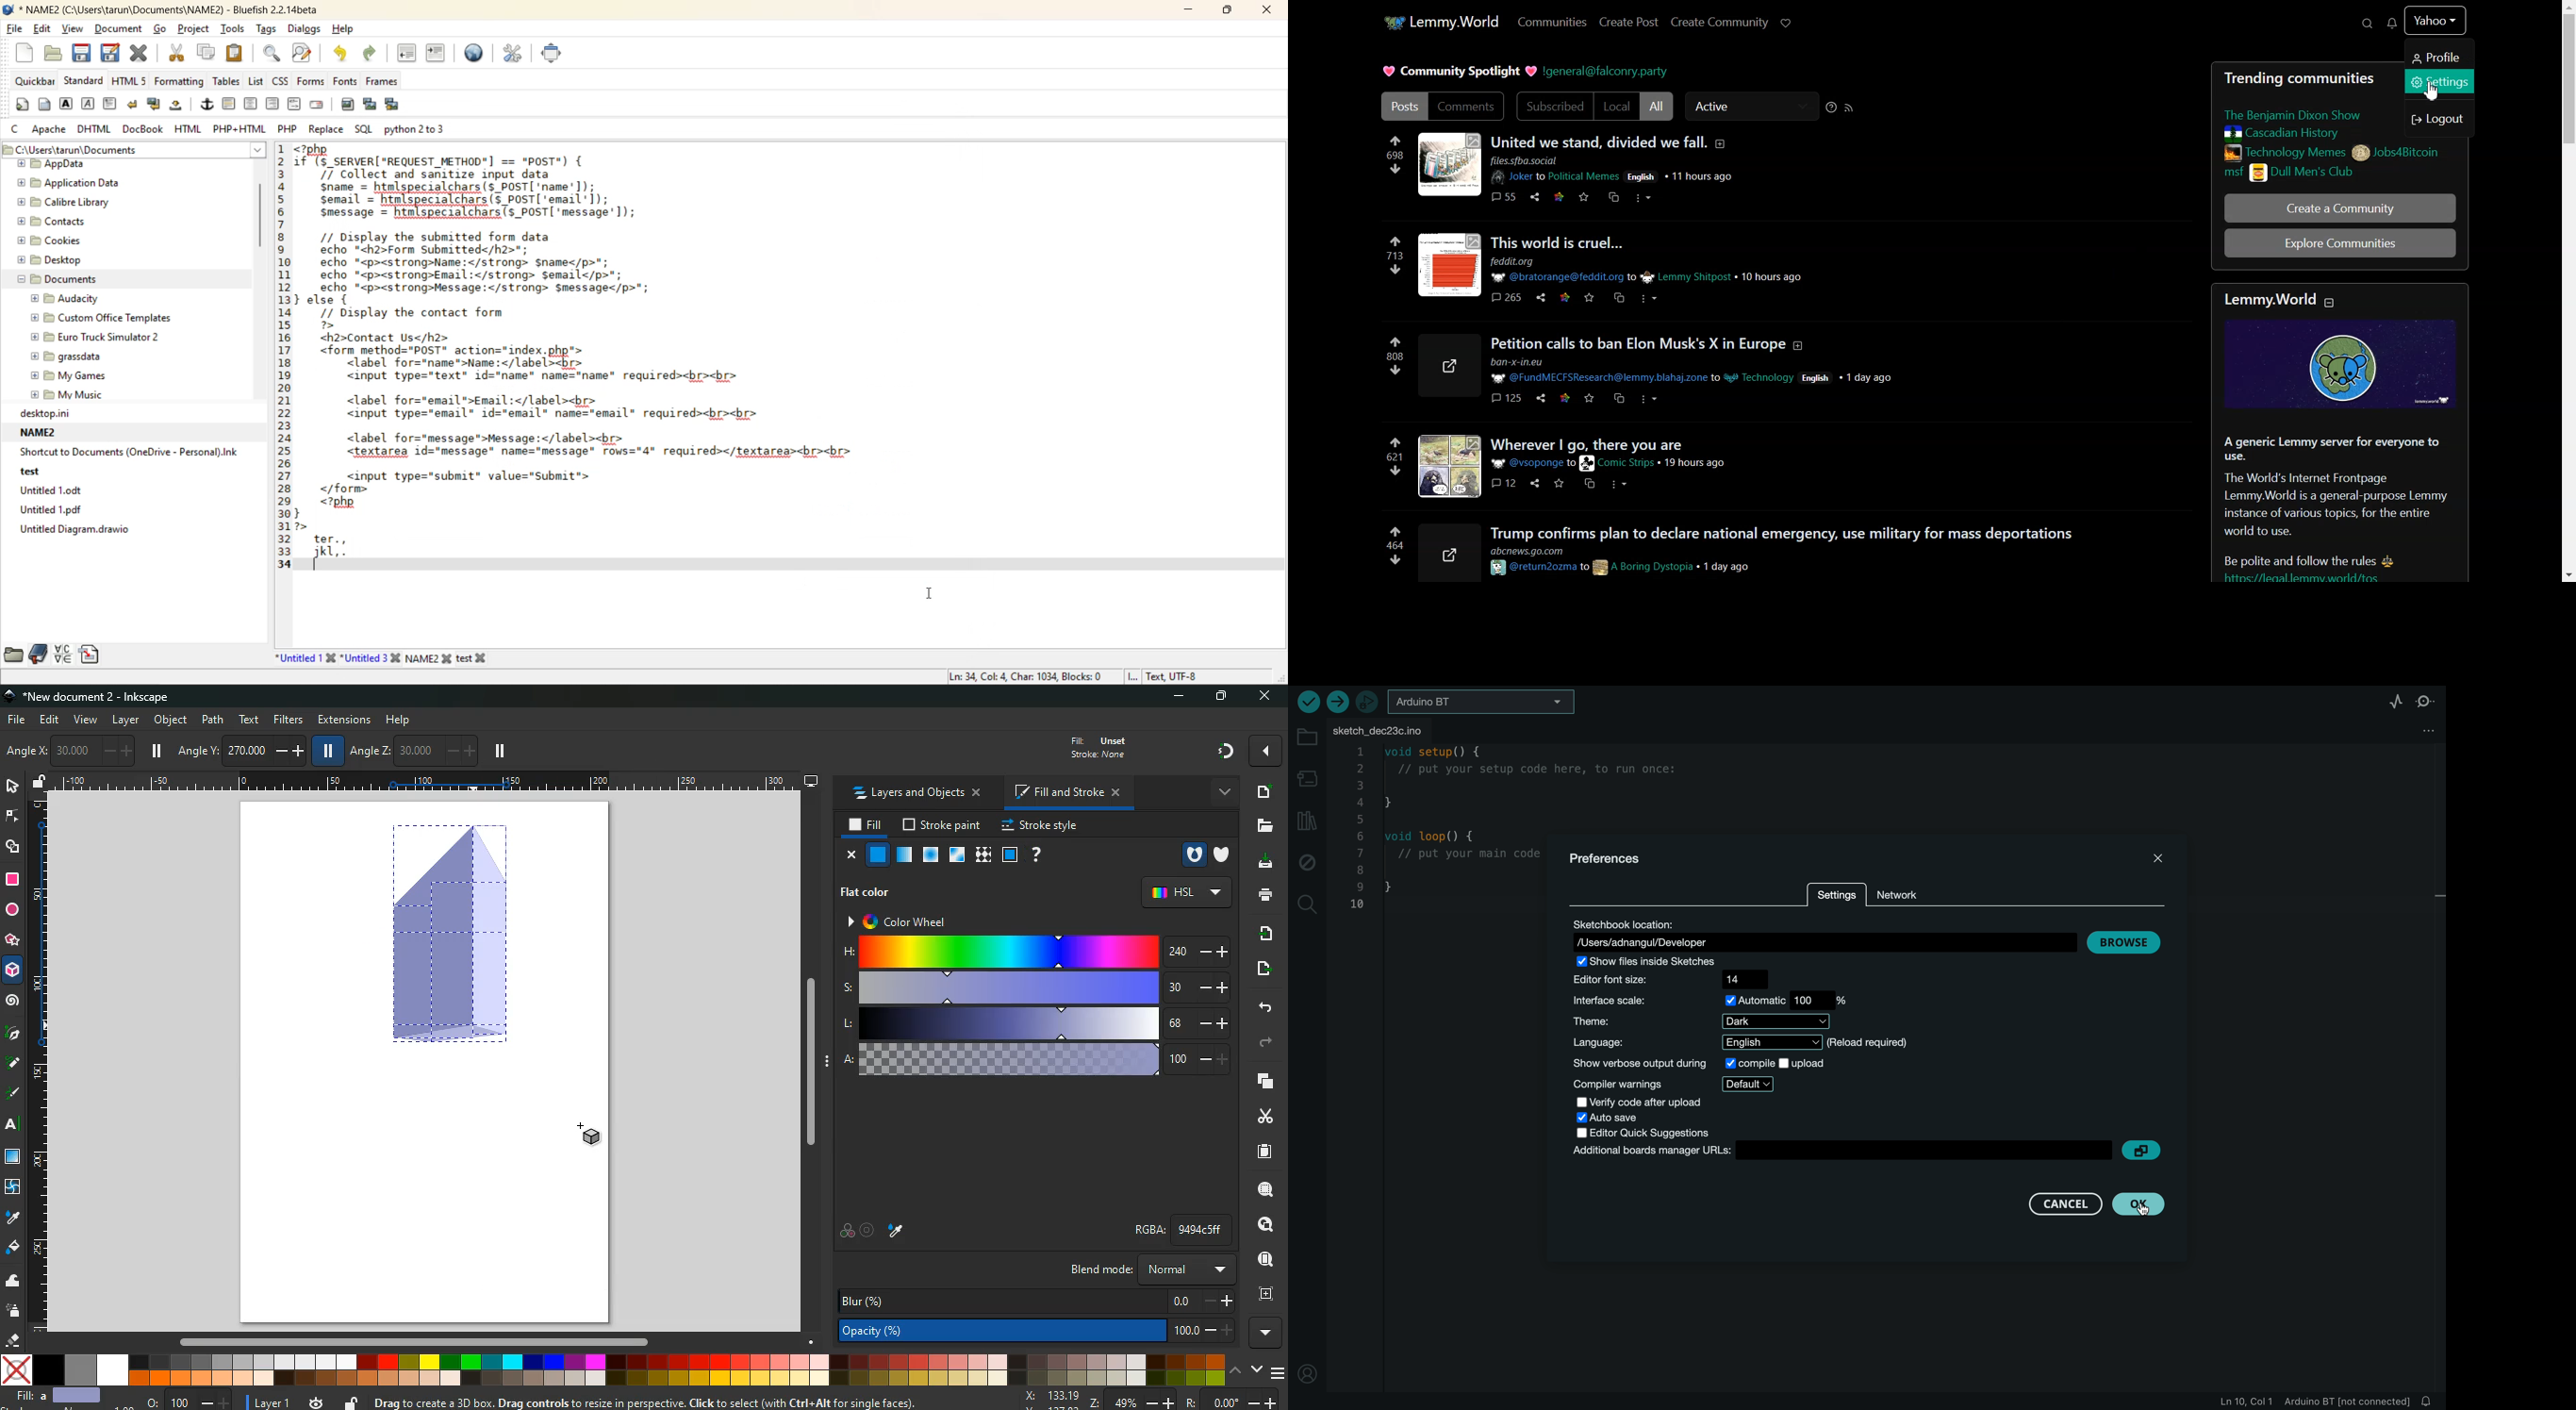 The image size is (2576, 1428). Describe the element at coordinates (1594, 380) in the screenshot. I see `username` at that location.